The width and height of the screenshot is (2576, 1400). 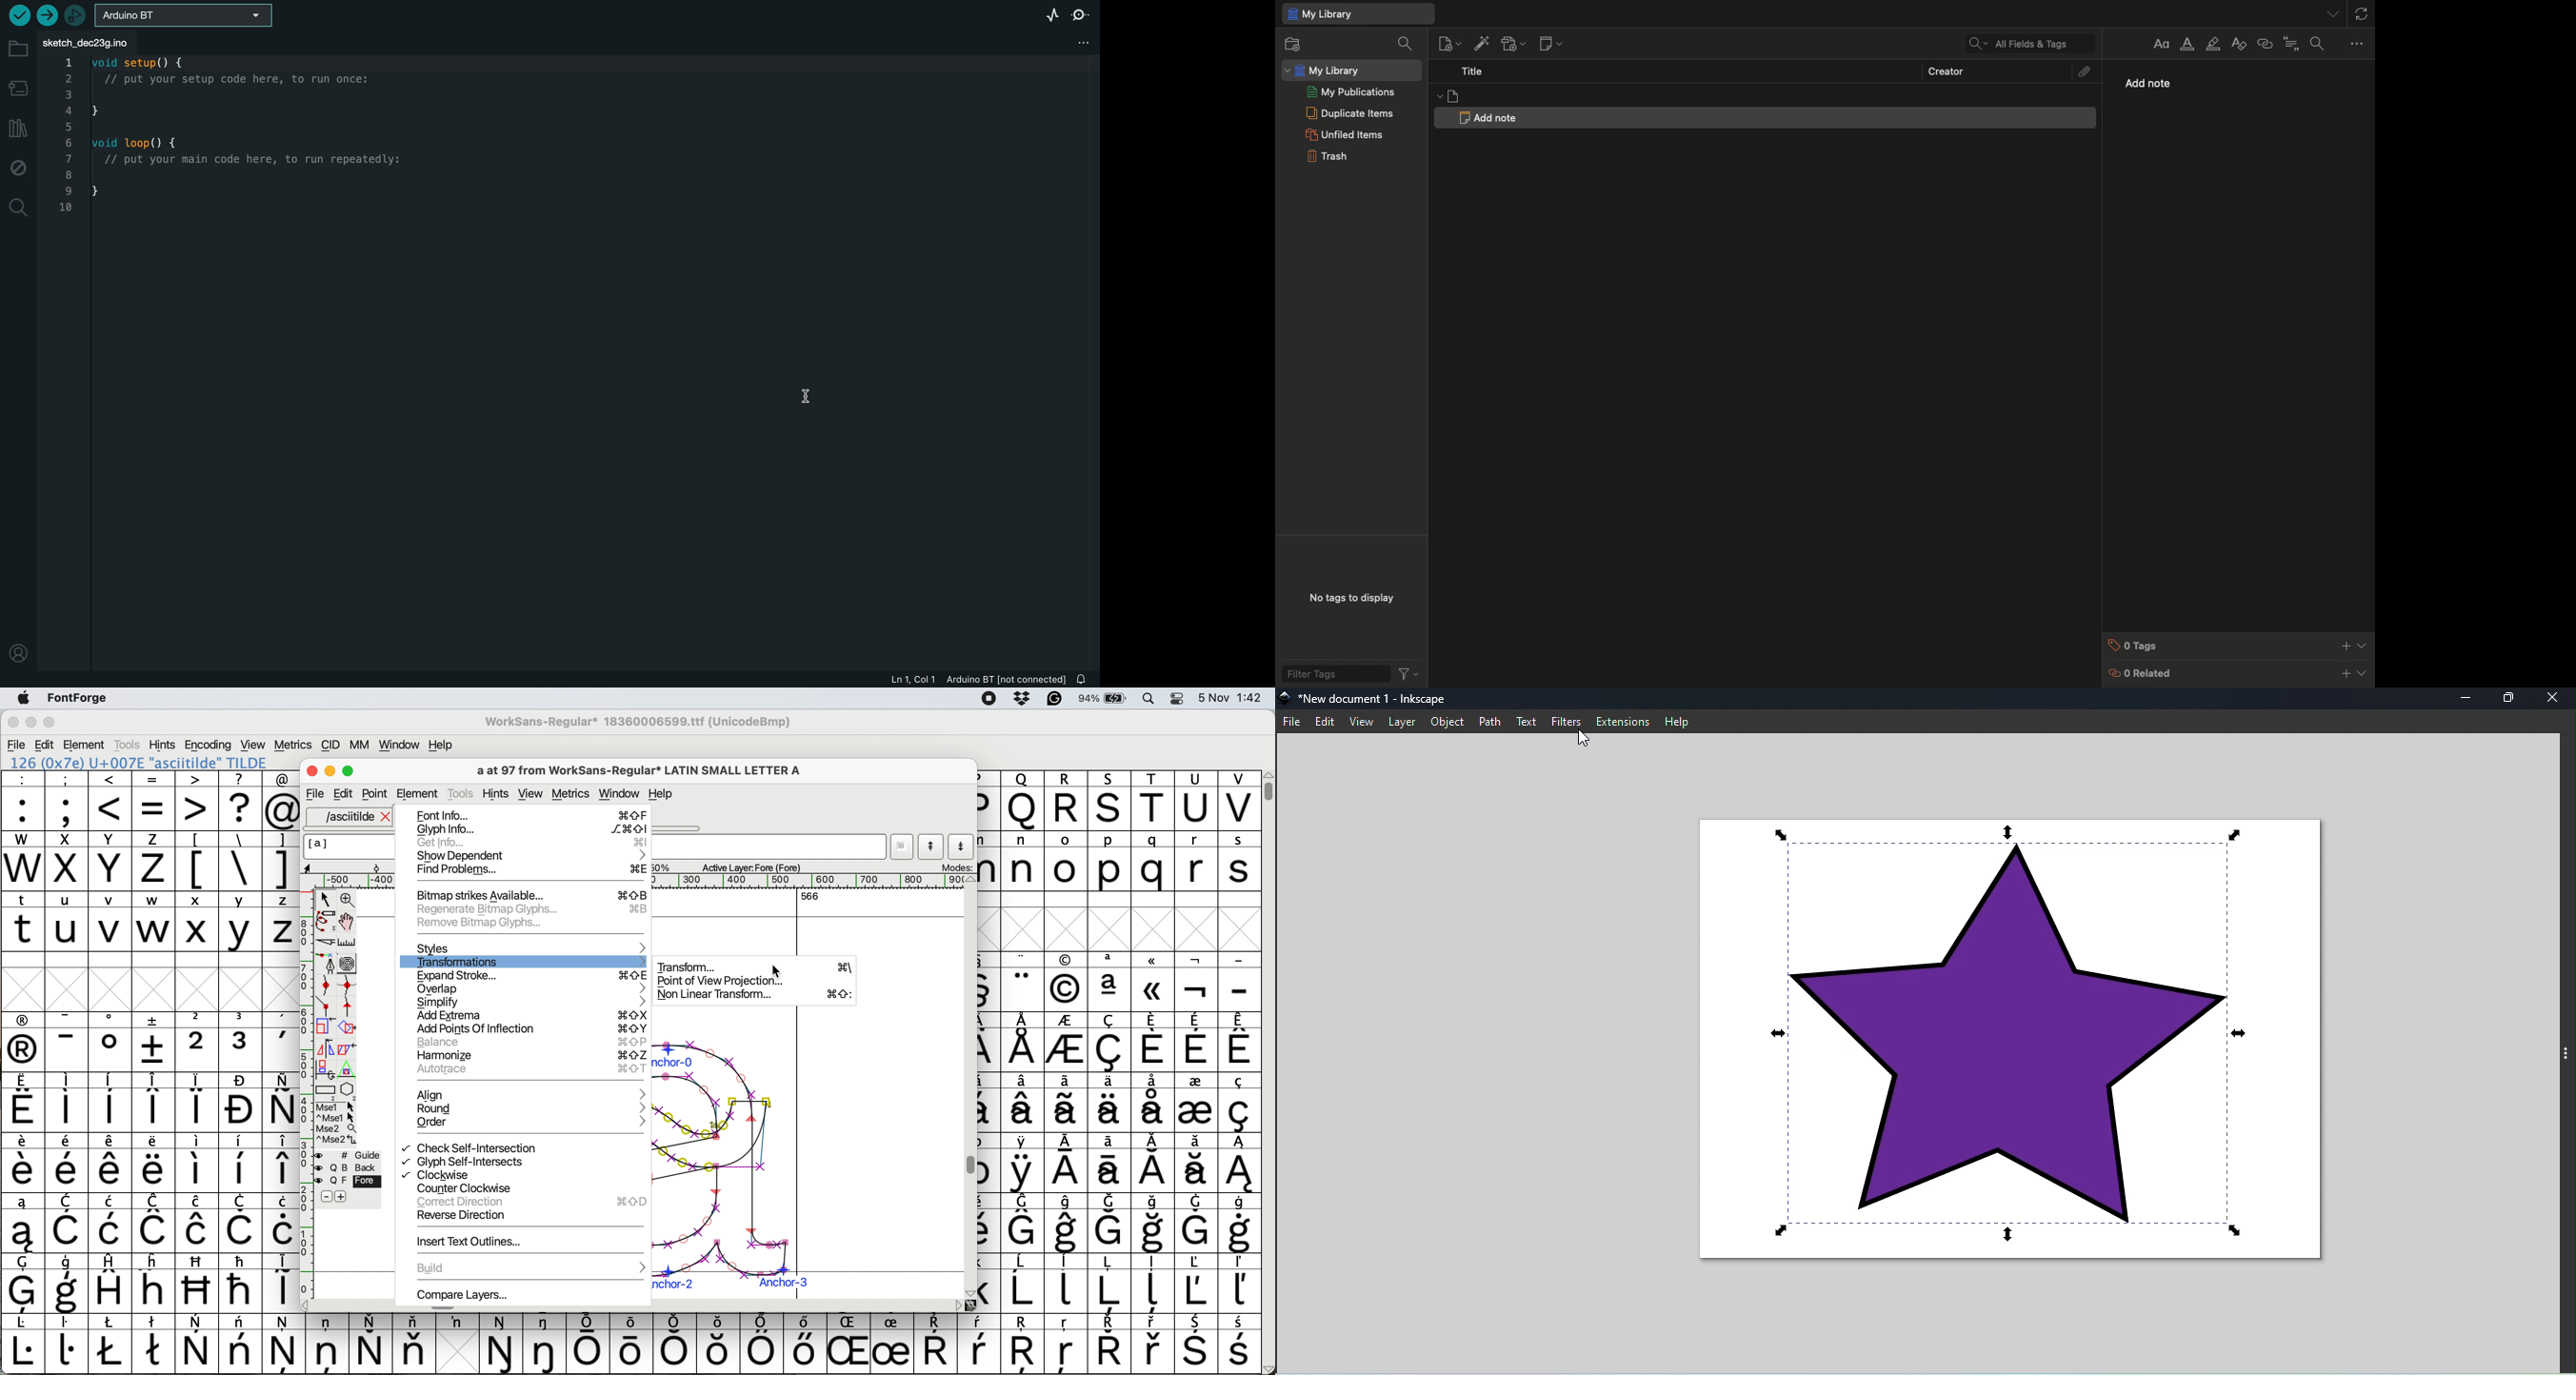 I want to click on symbol, so click(x=936, y=1344).